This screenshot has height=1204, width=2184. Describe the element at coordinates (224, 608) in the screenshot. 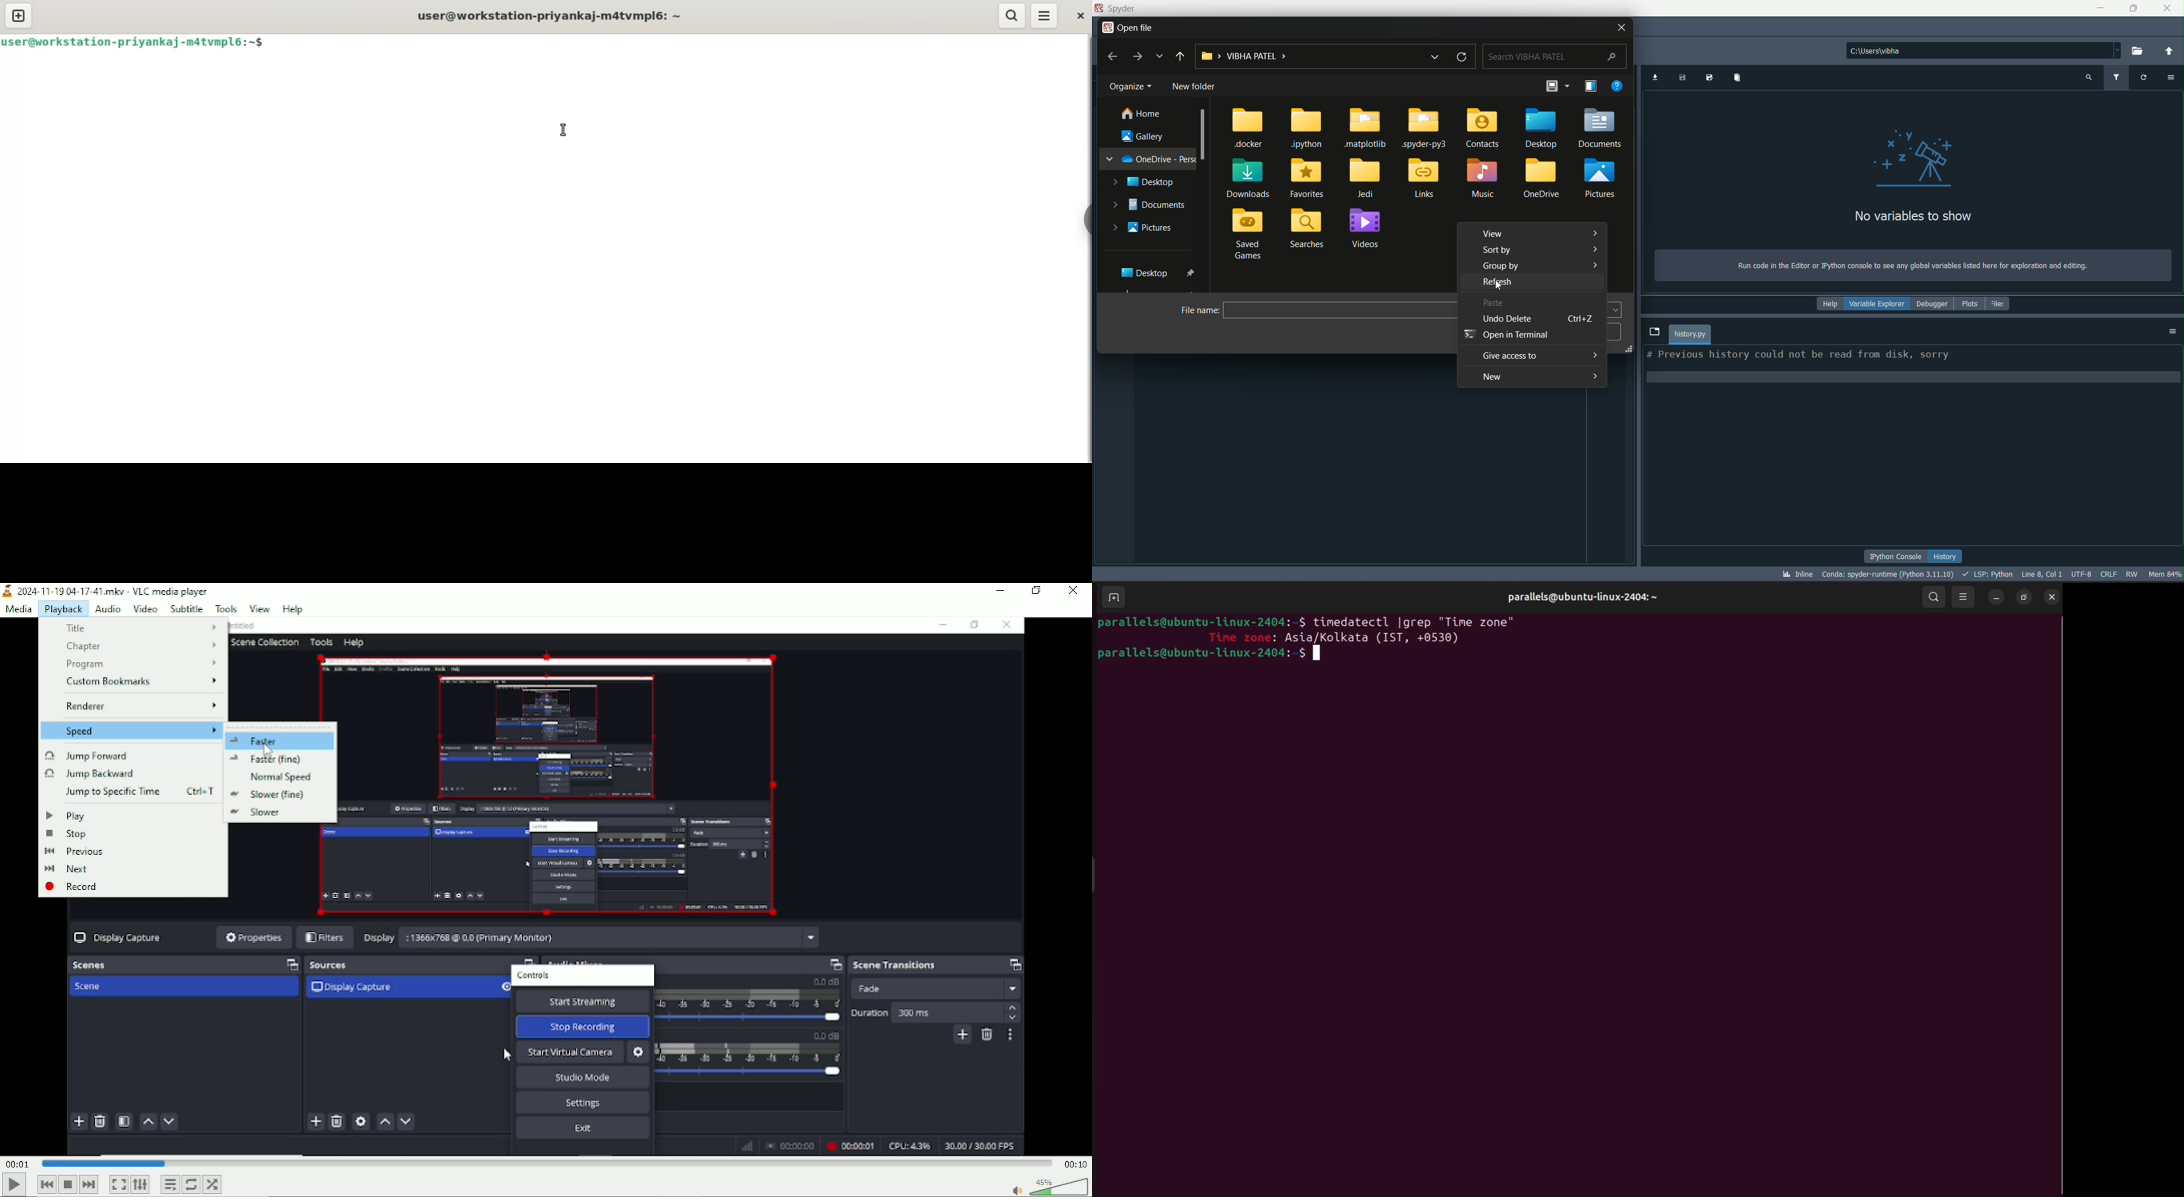

I see `tools` at that location.